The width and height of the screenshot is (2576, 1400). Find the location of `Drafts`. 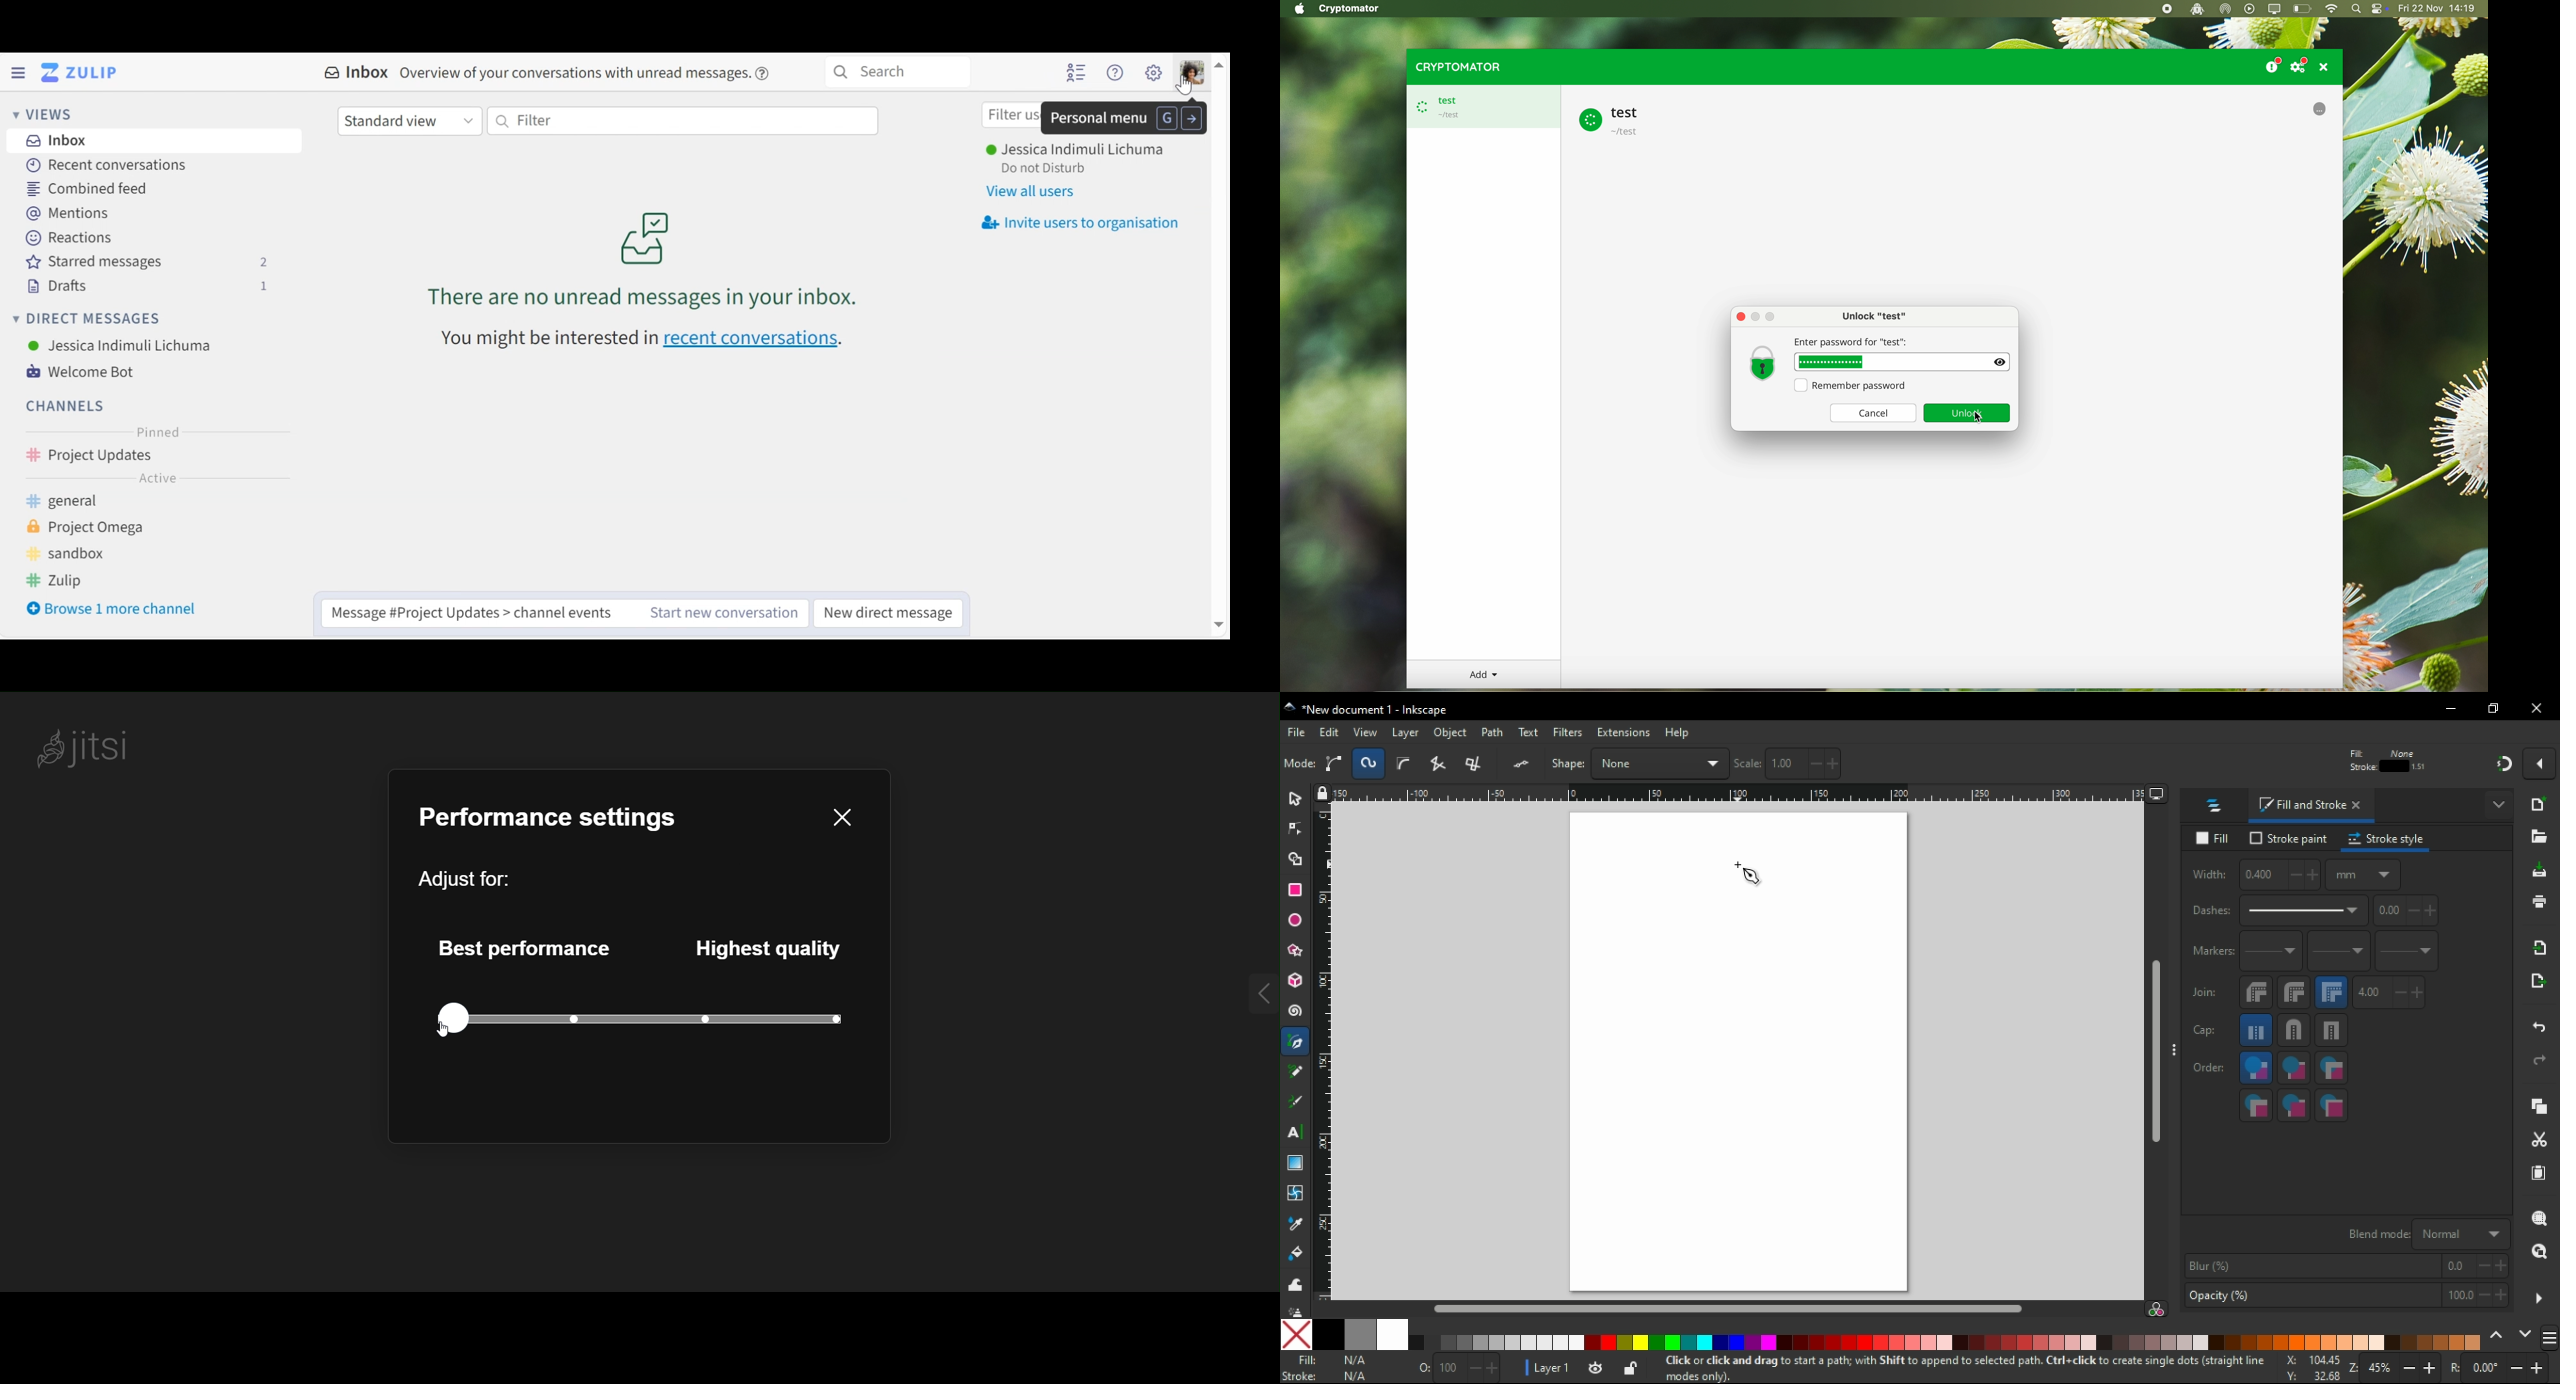

Drafts is located at coordinates (151, 286).